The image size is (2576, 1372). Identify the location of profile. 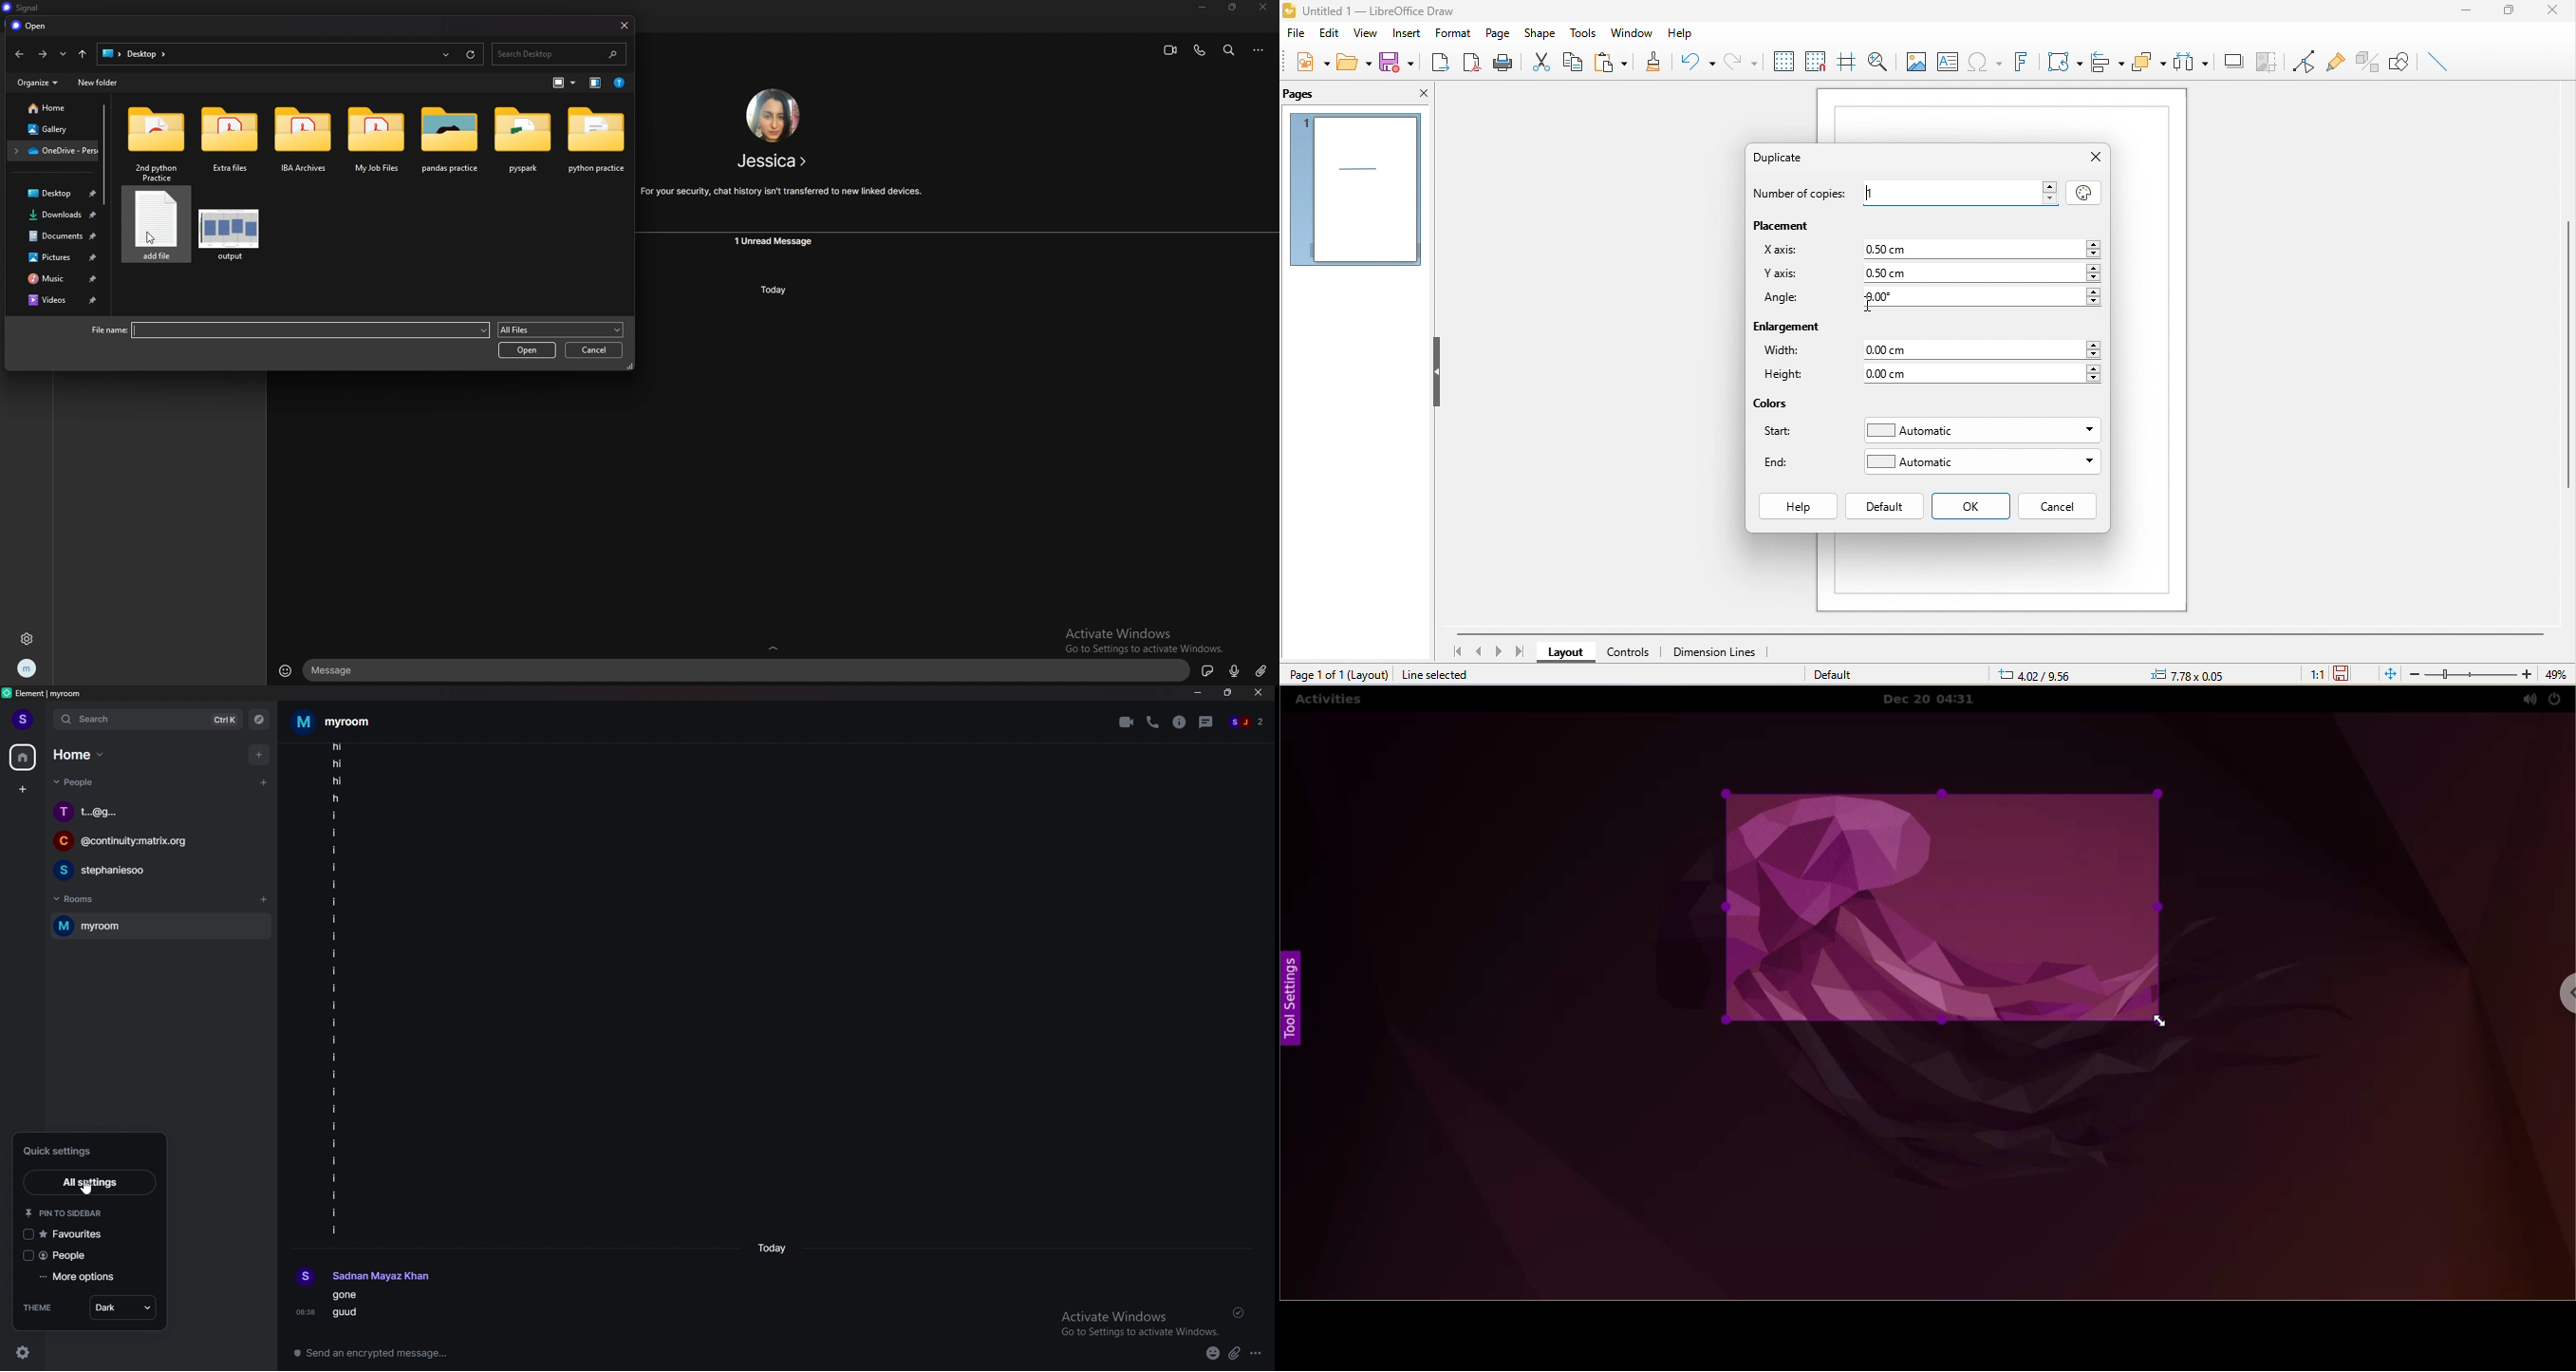
(21, 720).